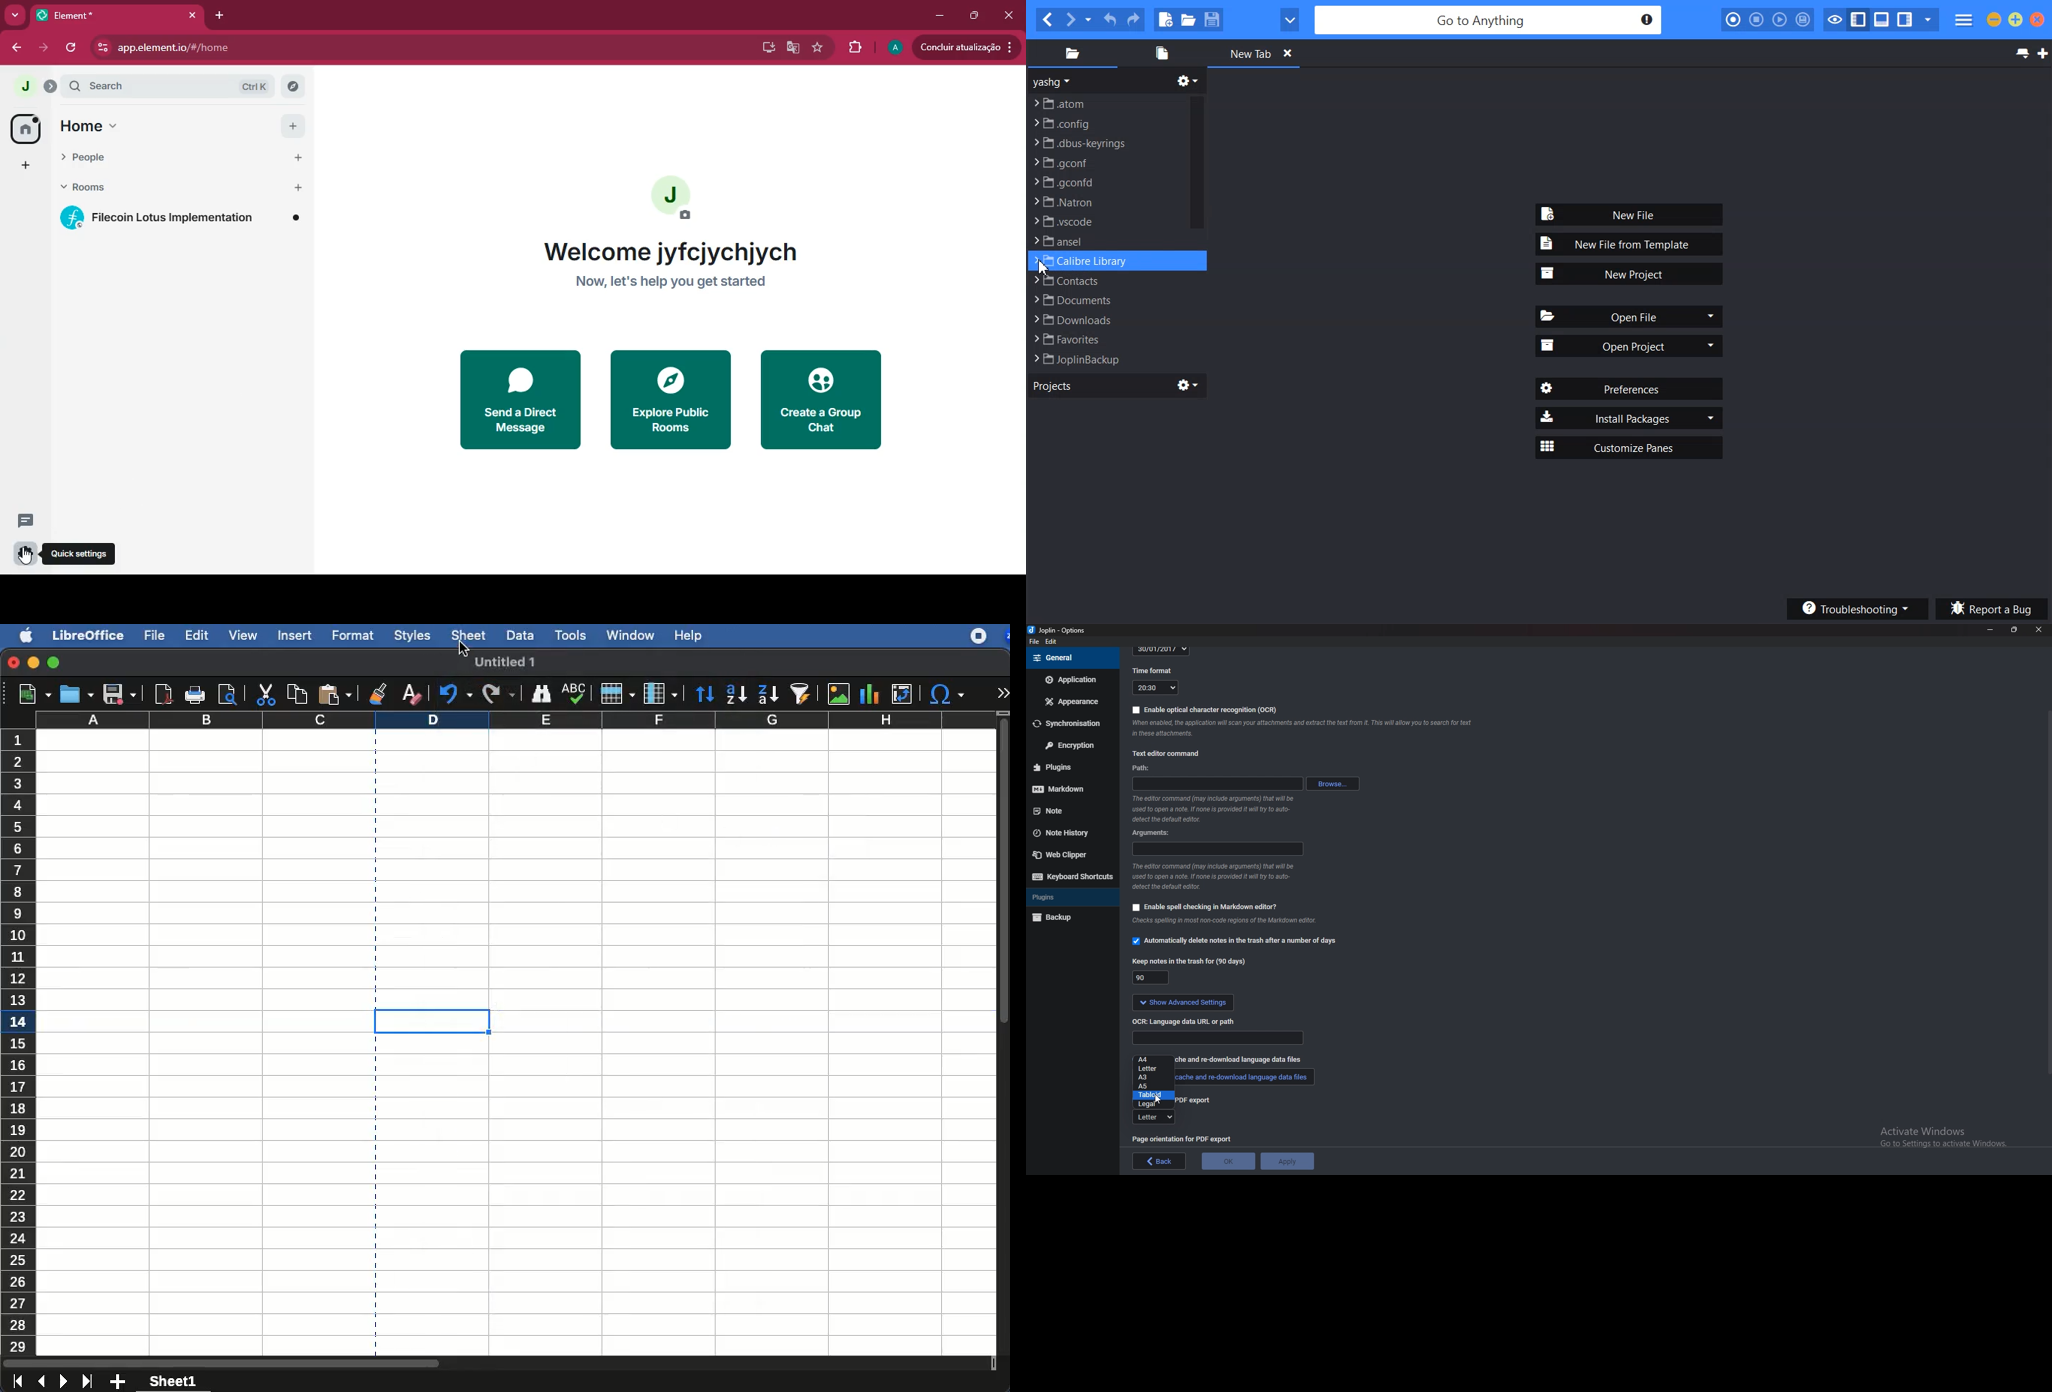  I want to click on Toggle Focus Mode, so click(1833, 20).